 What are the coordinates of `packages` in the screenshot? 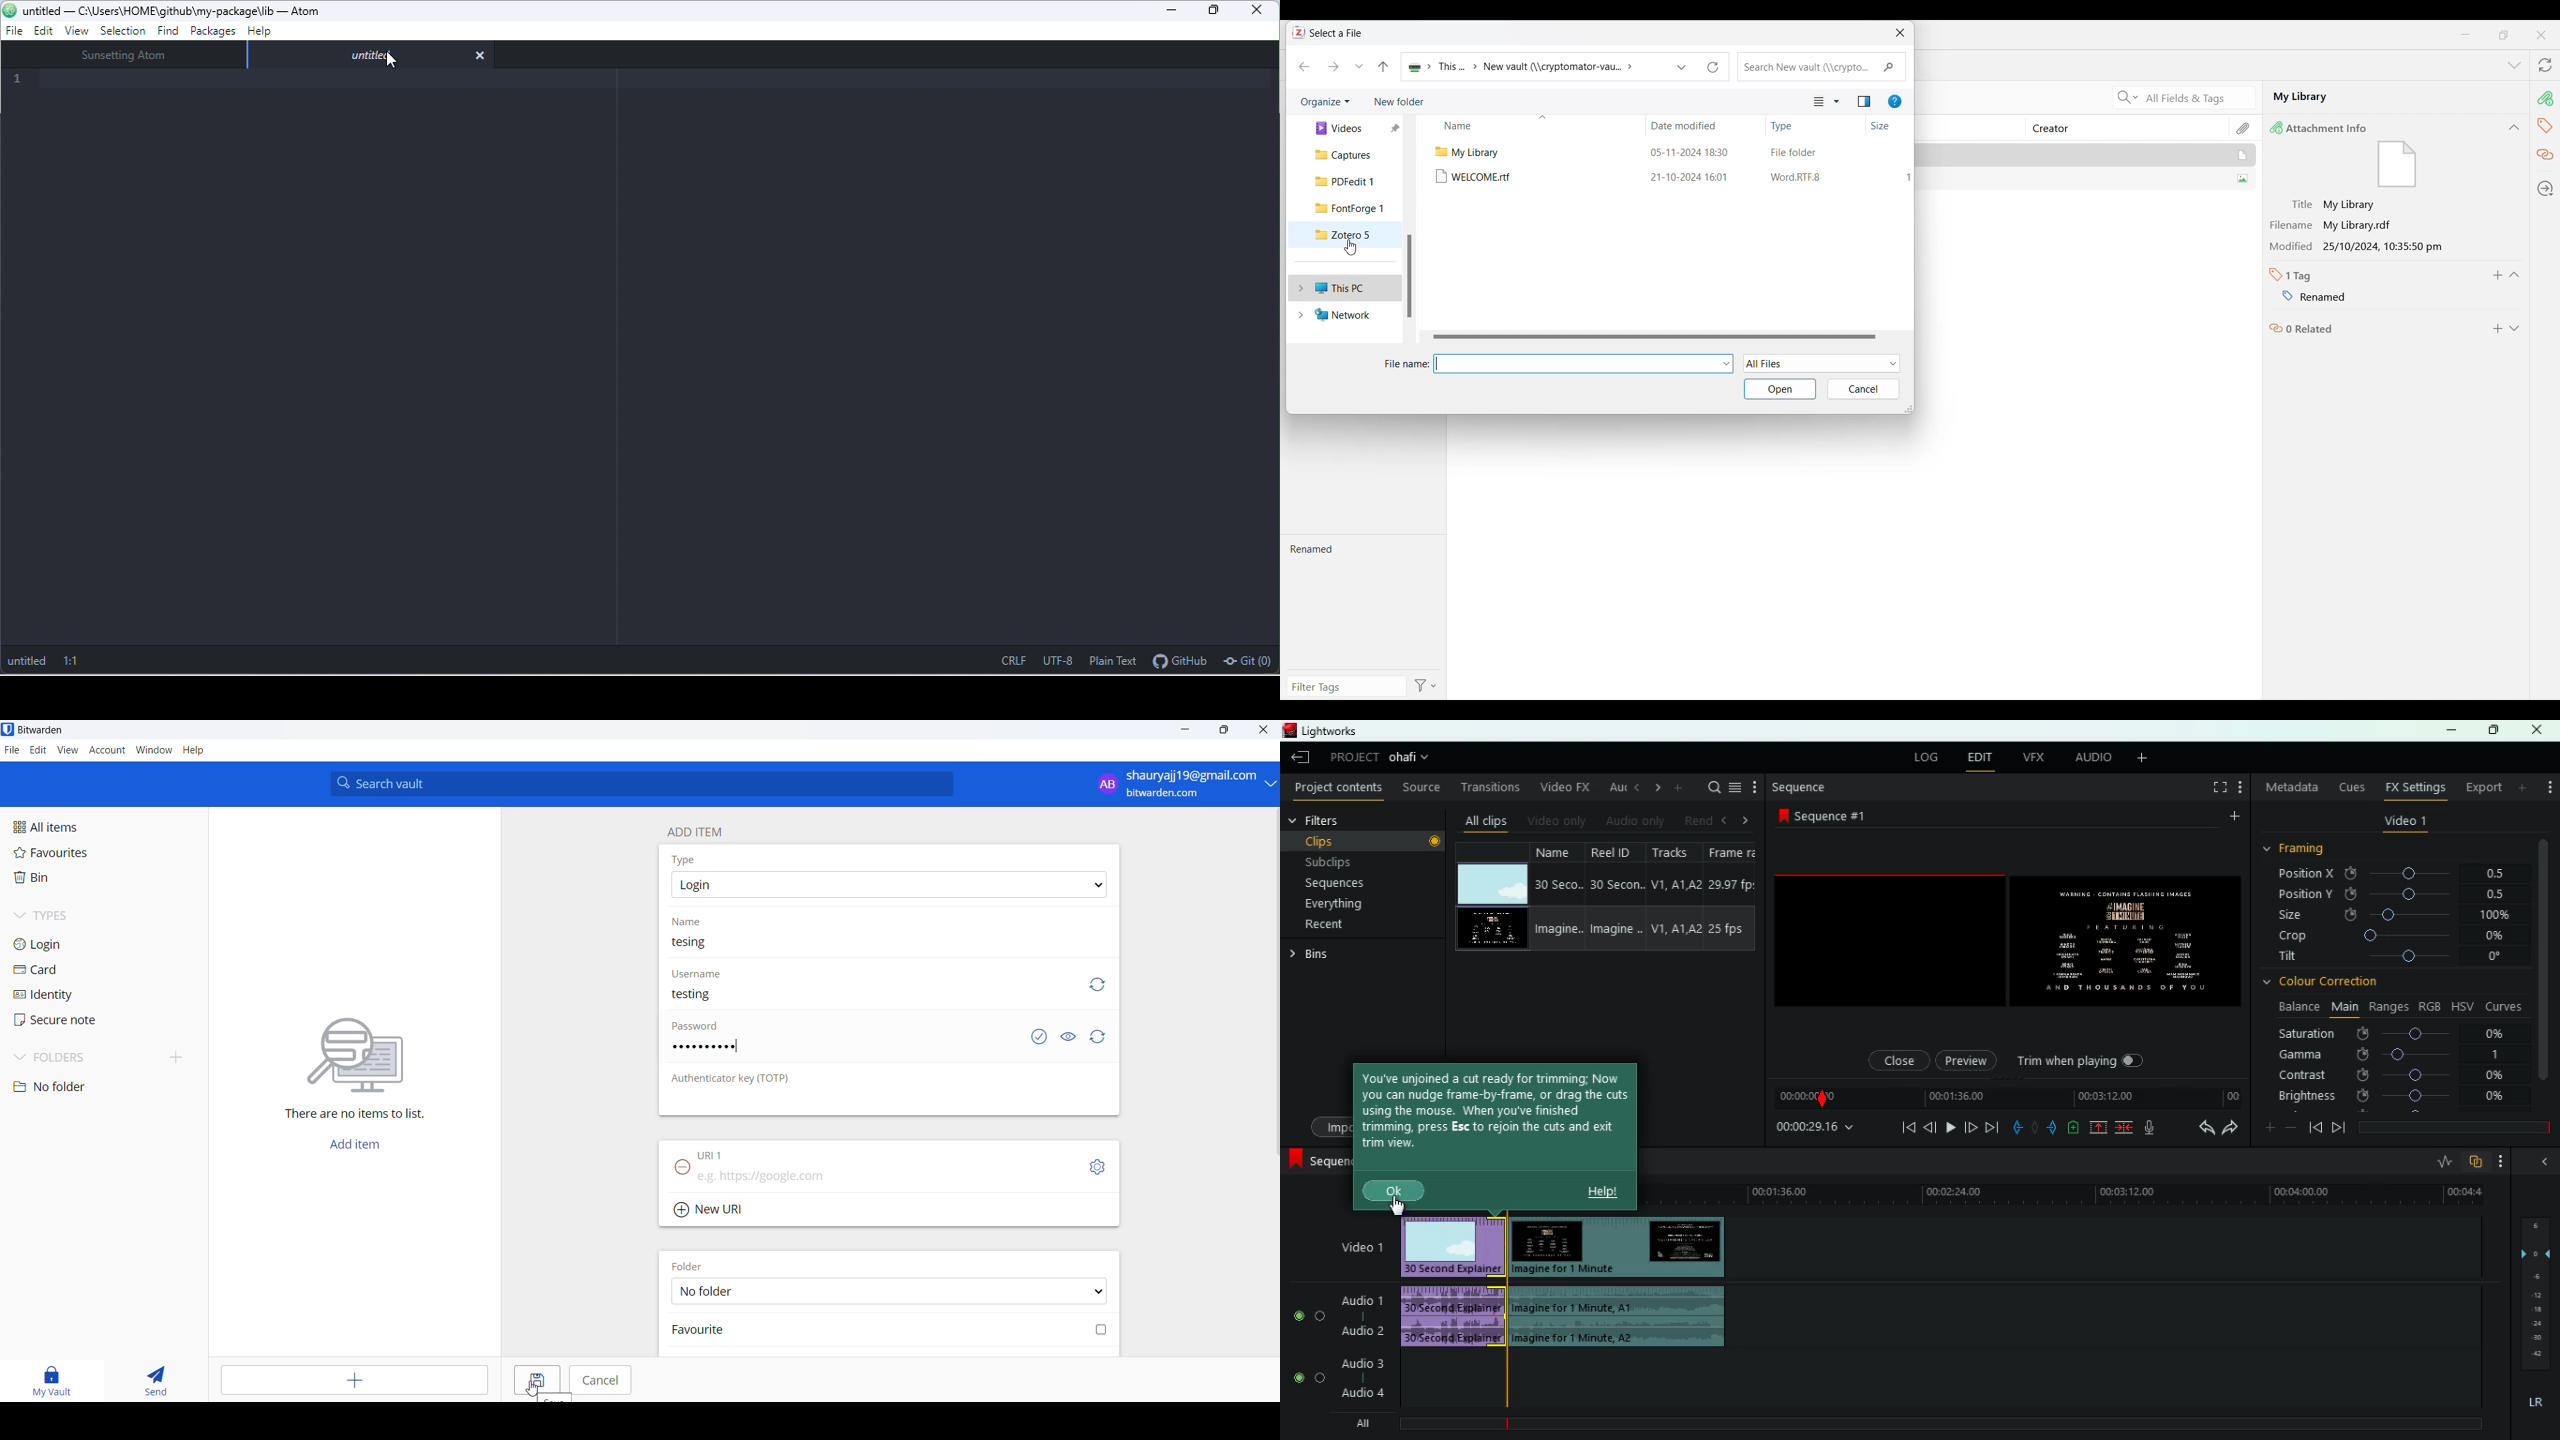 It's located at (215, 32).